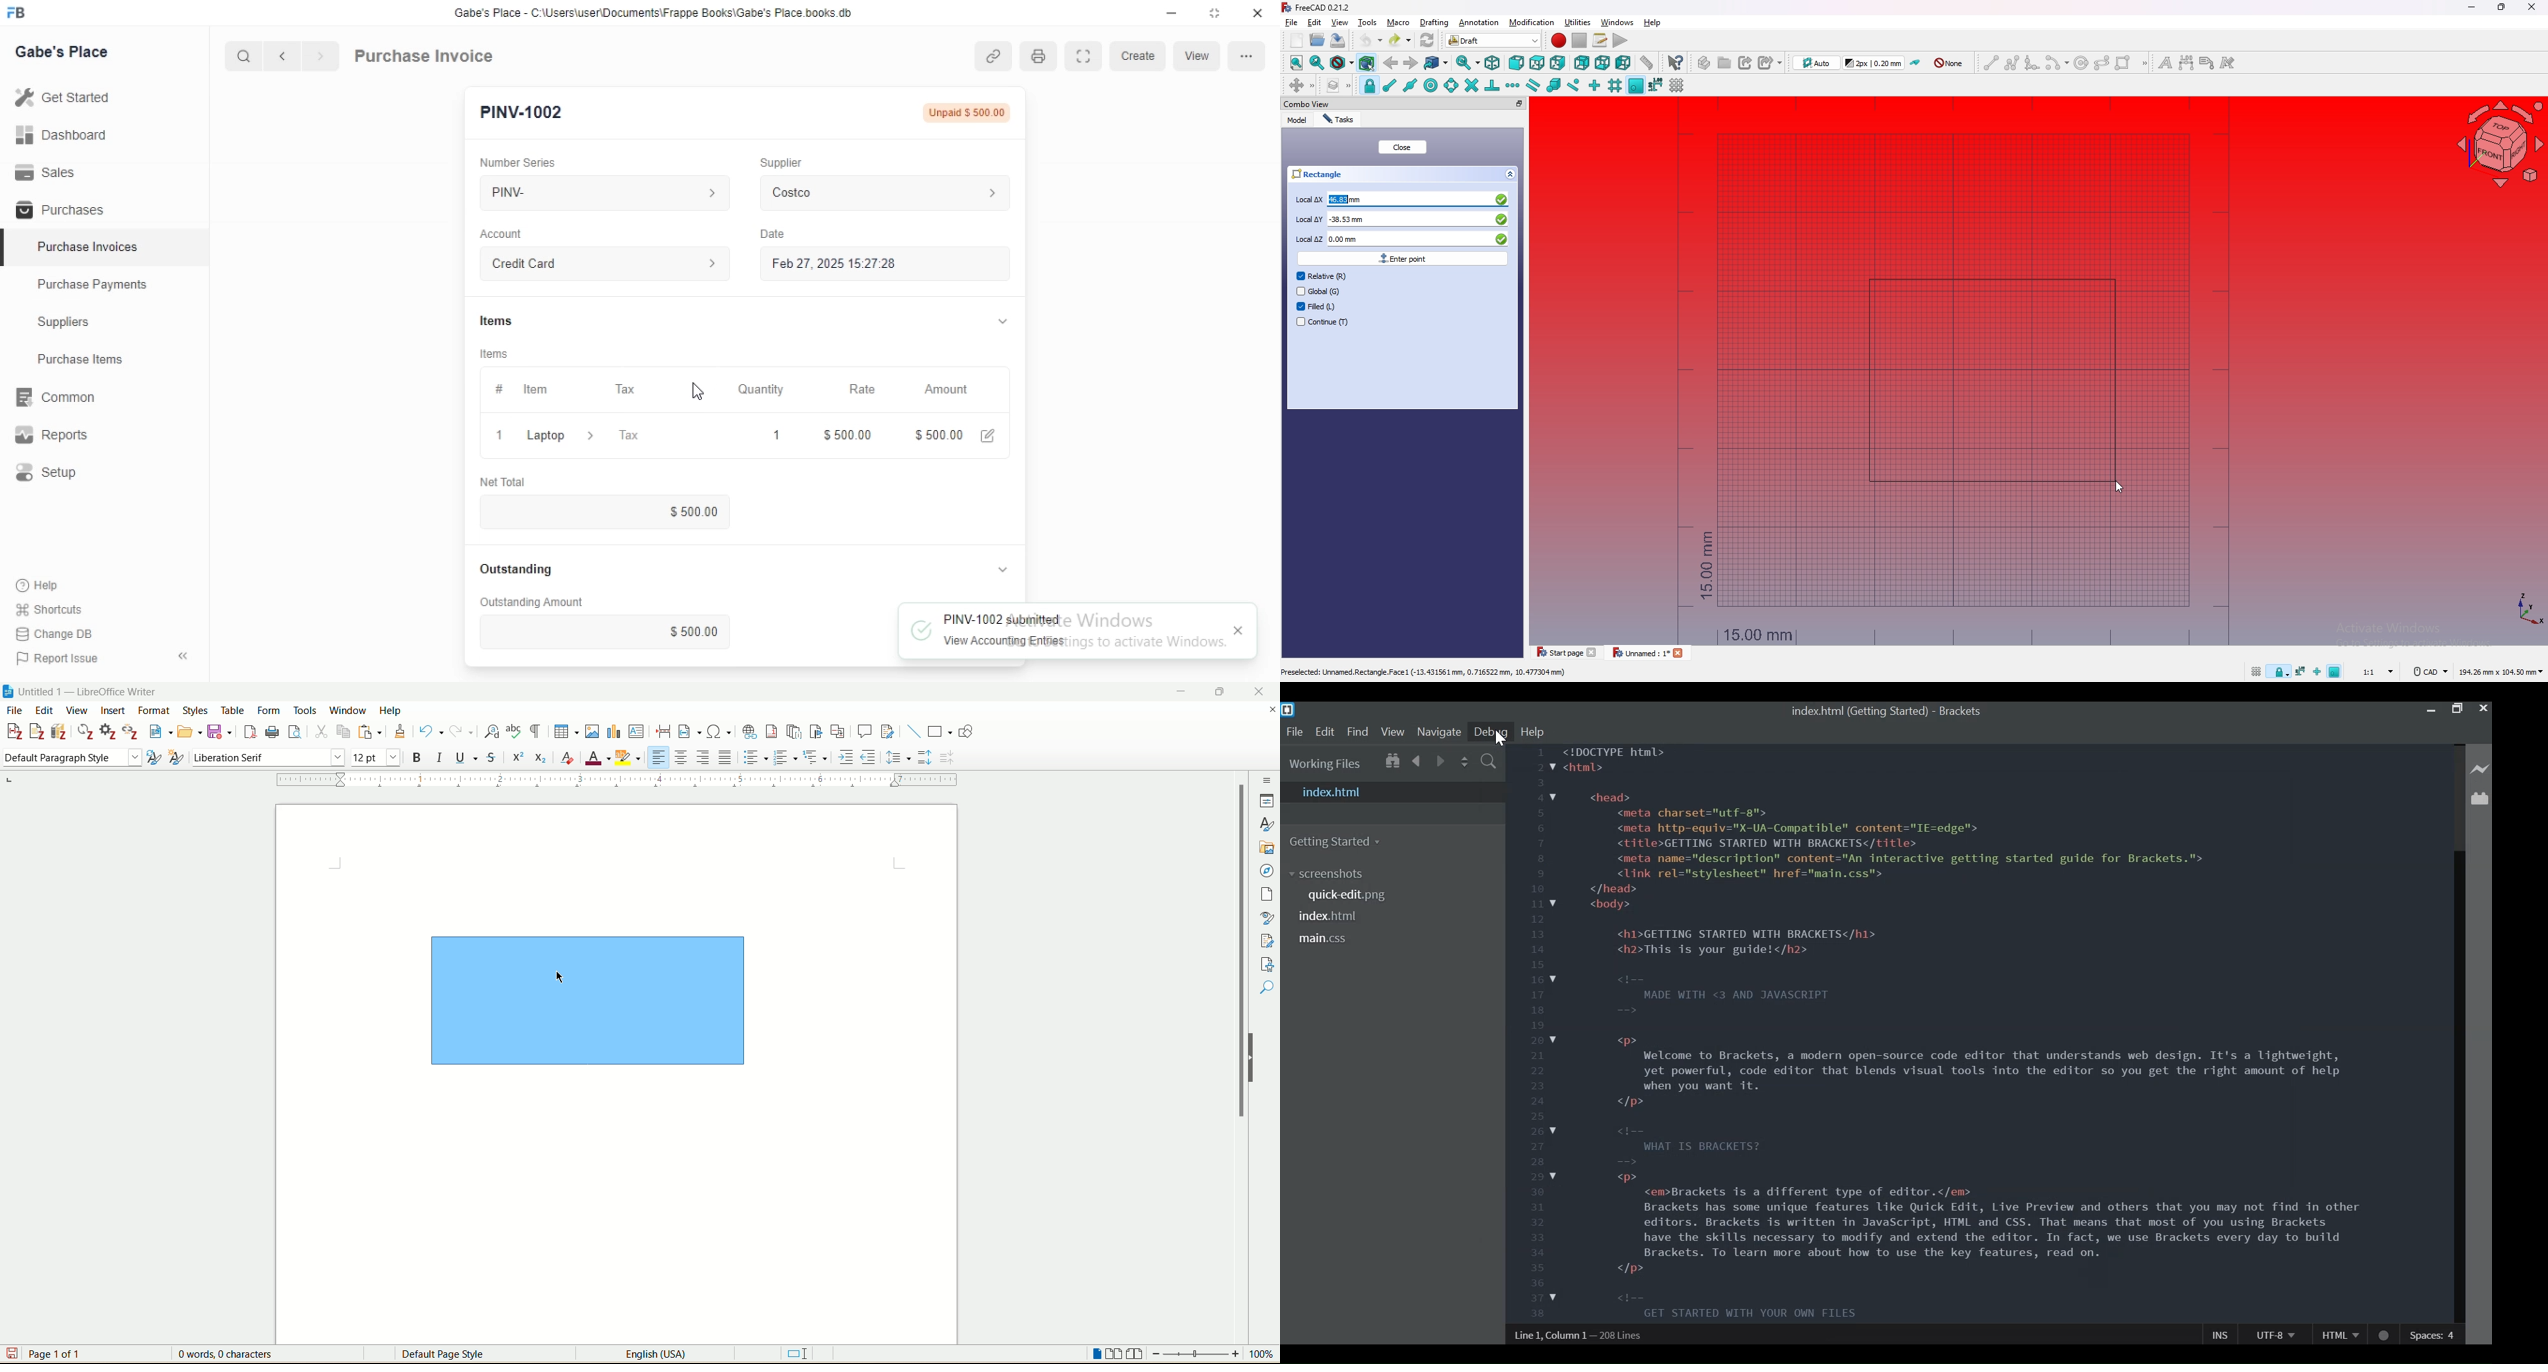 The height and width of the screenshot is (1372, 2548). What do you see at coordinates (886, 263) in the screenshot?
I see `Feb 27, 2025 15:27:28` at bounding box center [886, 263].